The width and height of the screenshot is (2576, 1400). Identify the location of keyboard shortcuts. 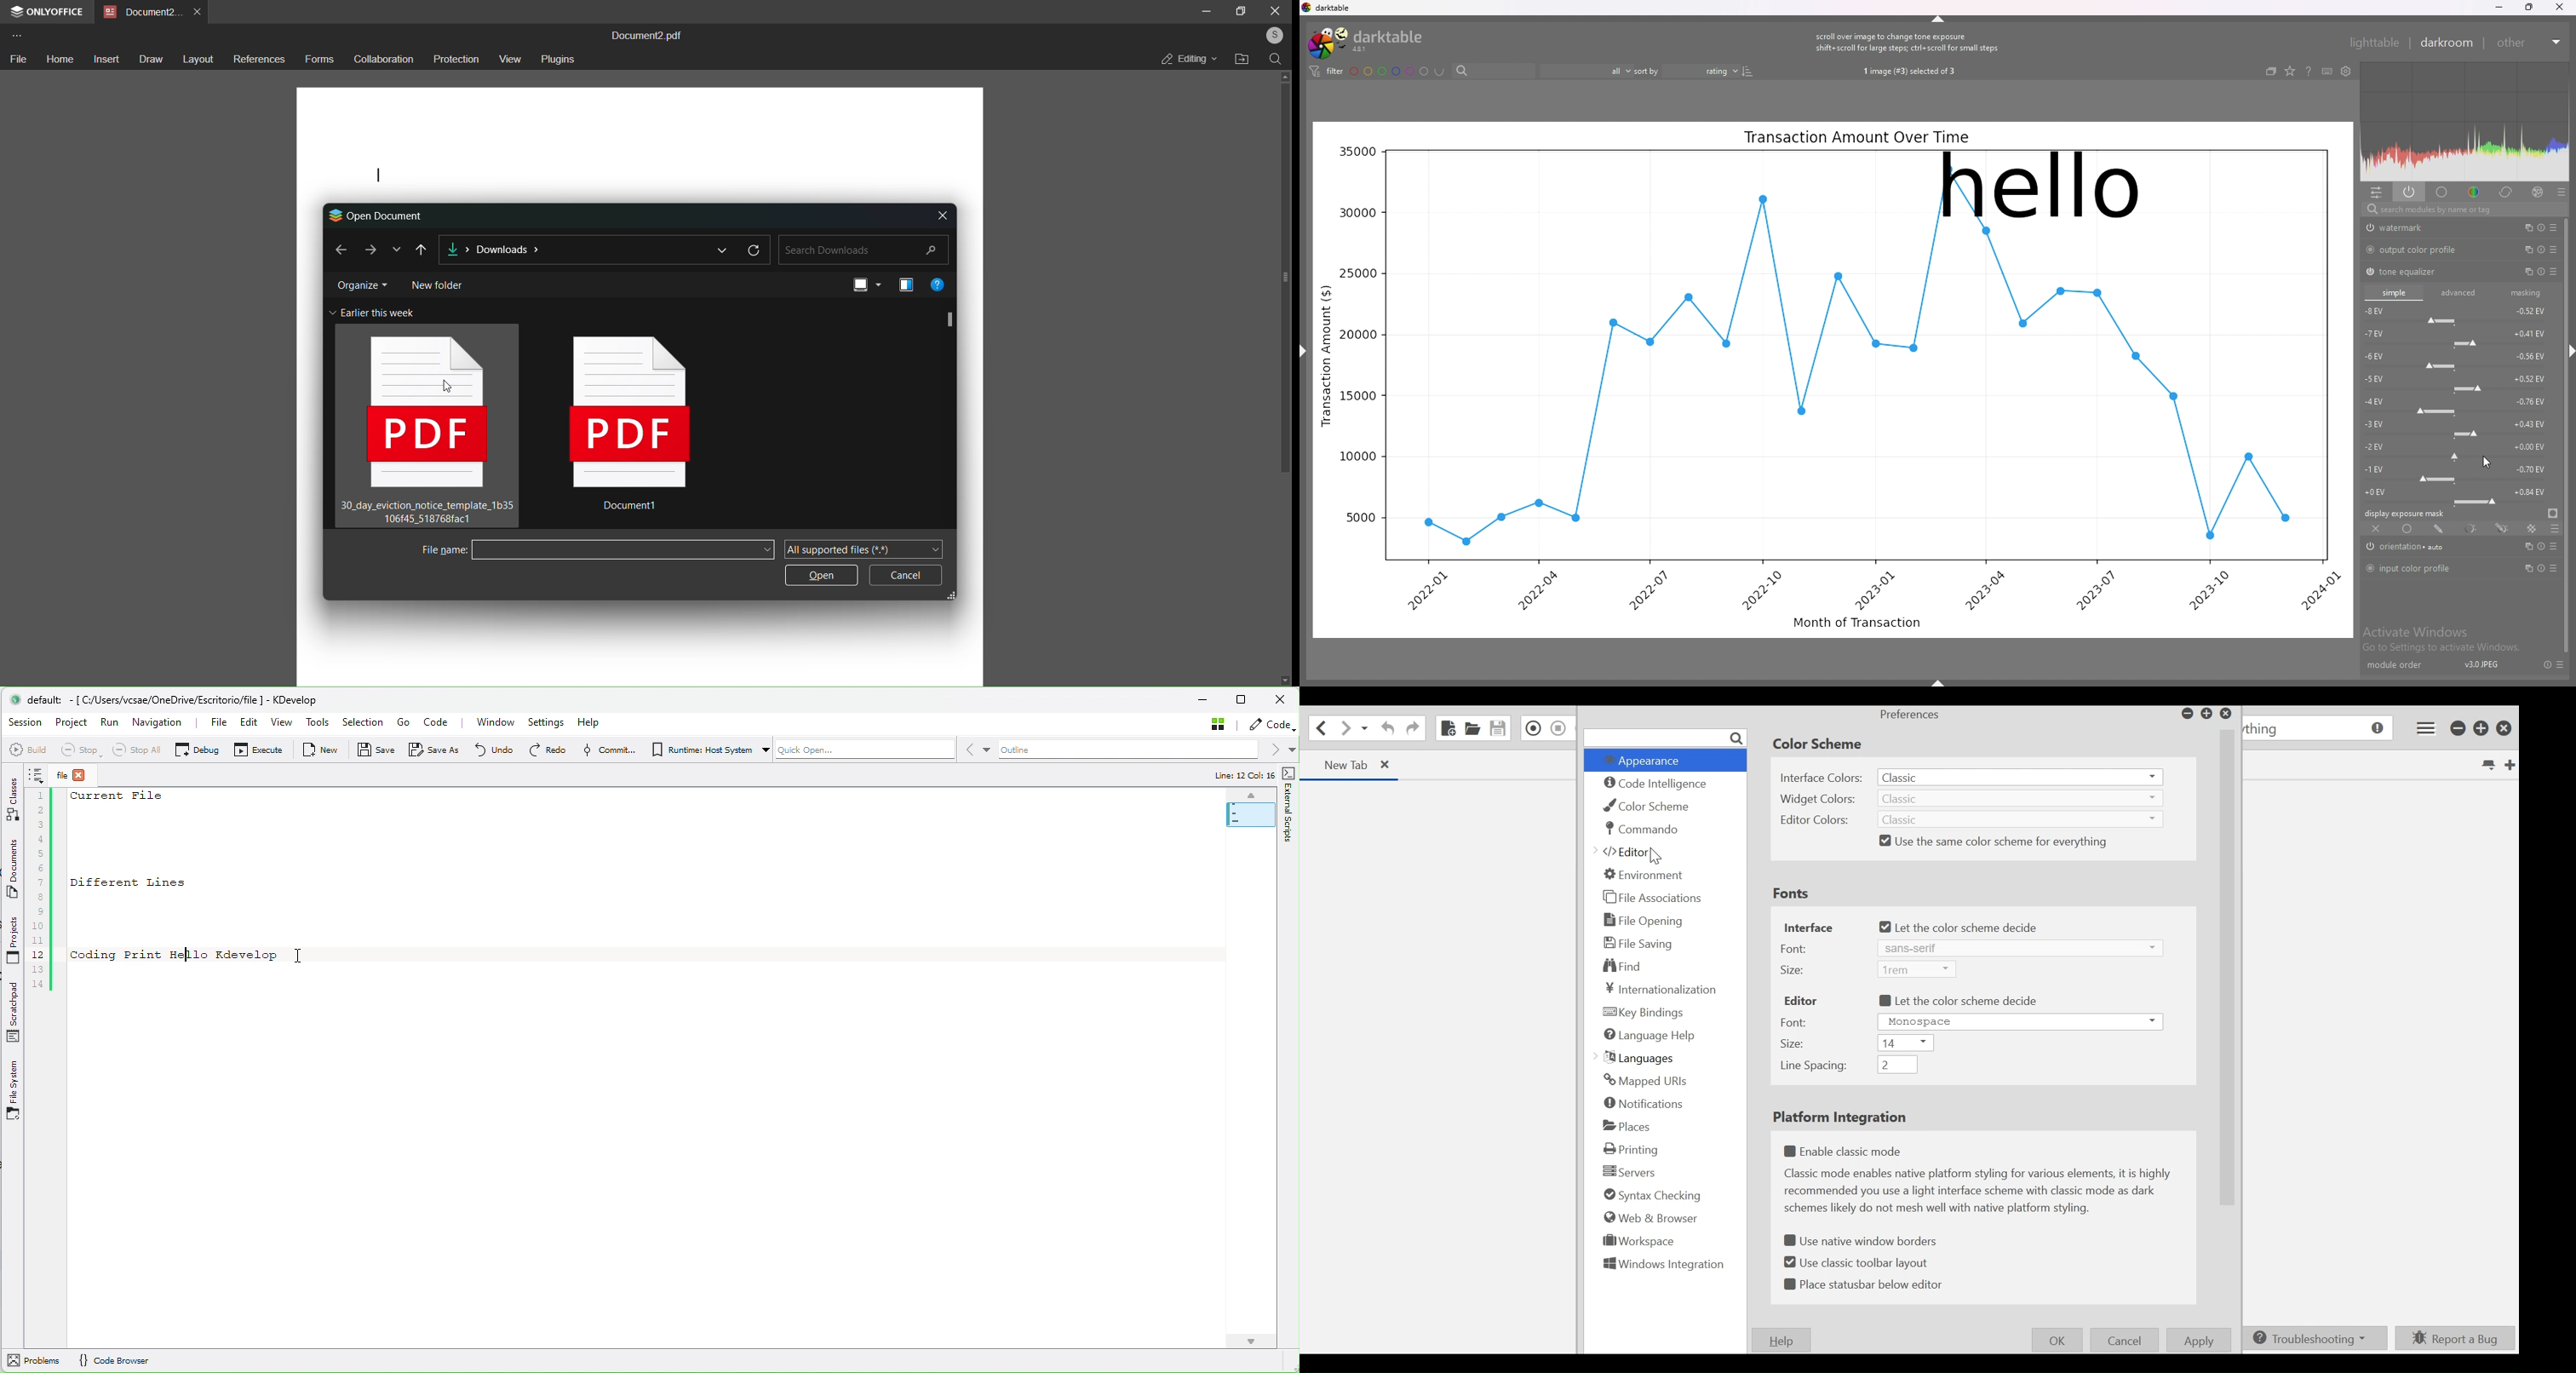
(2327, 71).